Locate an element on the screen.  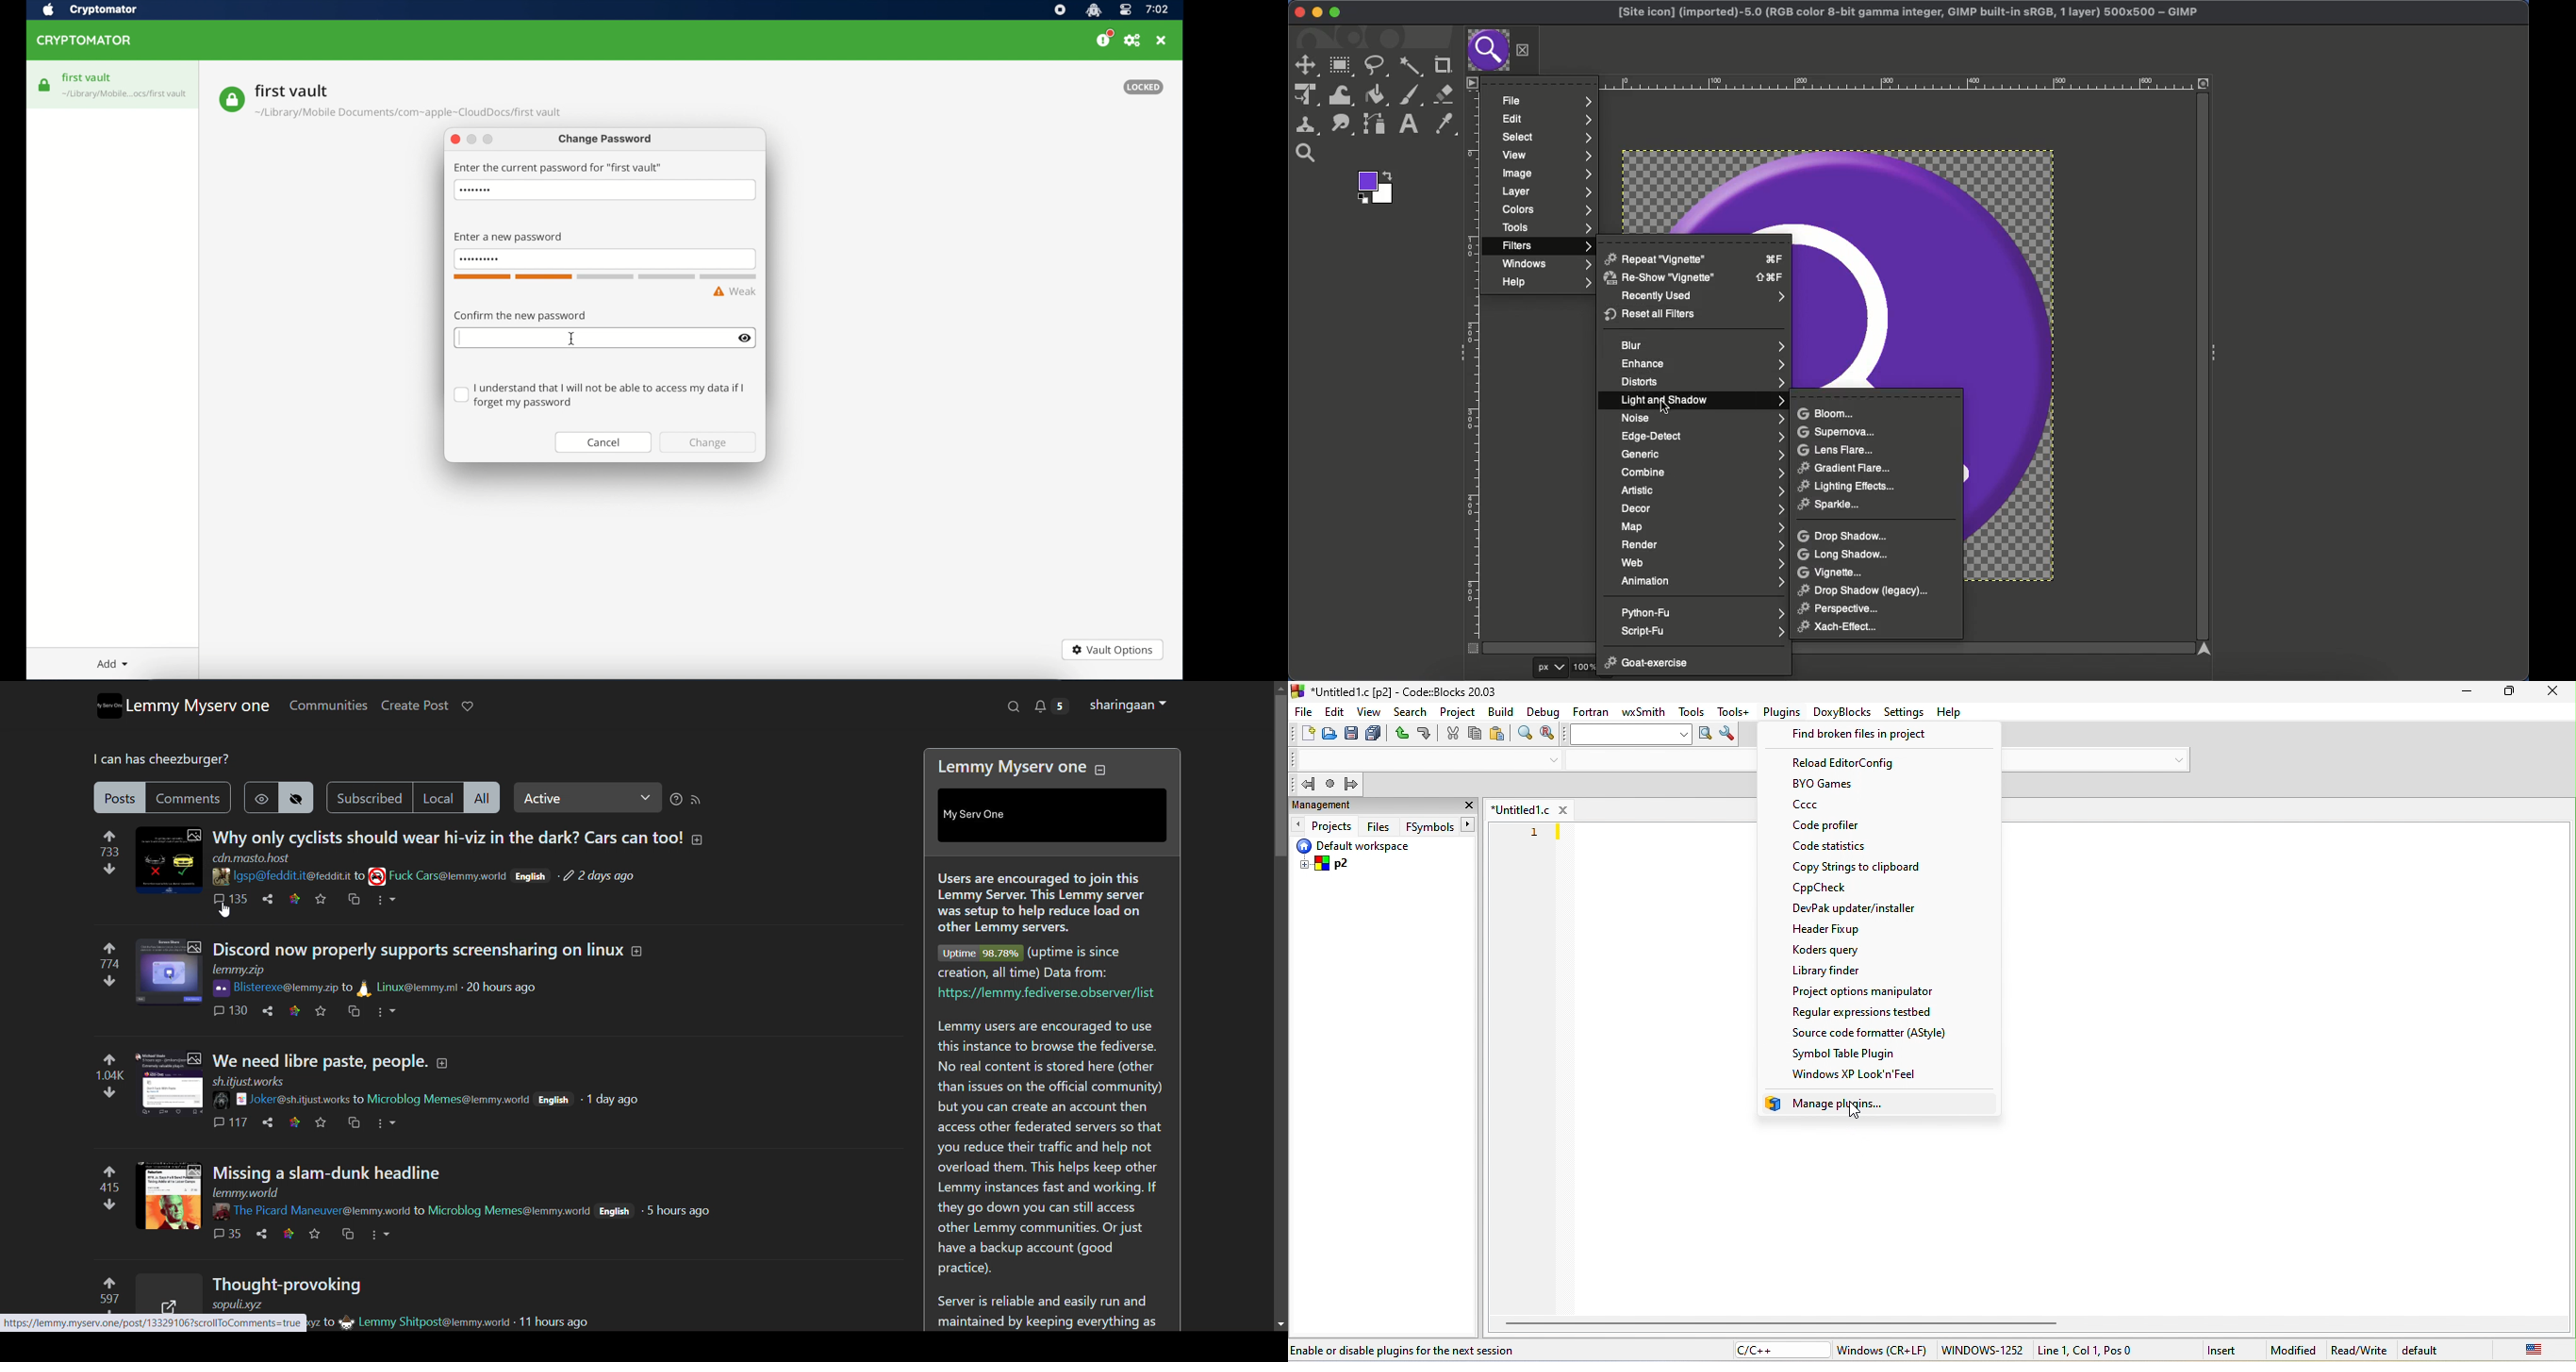
close is located at coordinates (2554, 691).